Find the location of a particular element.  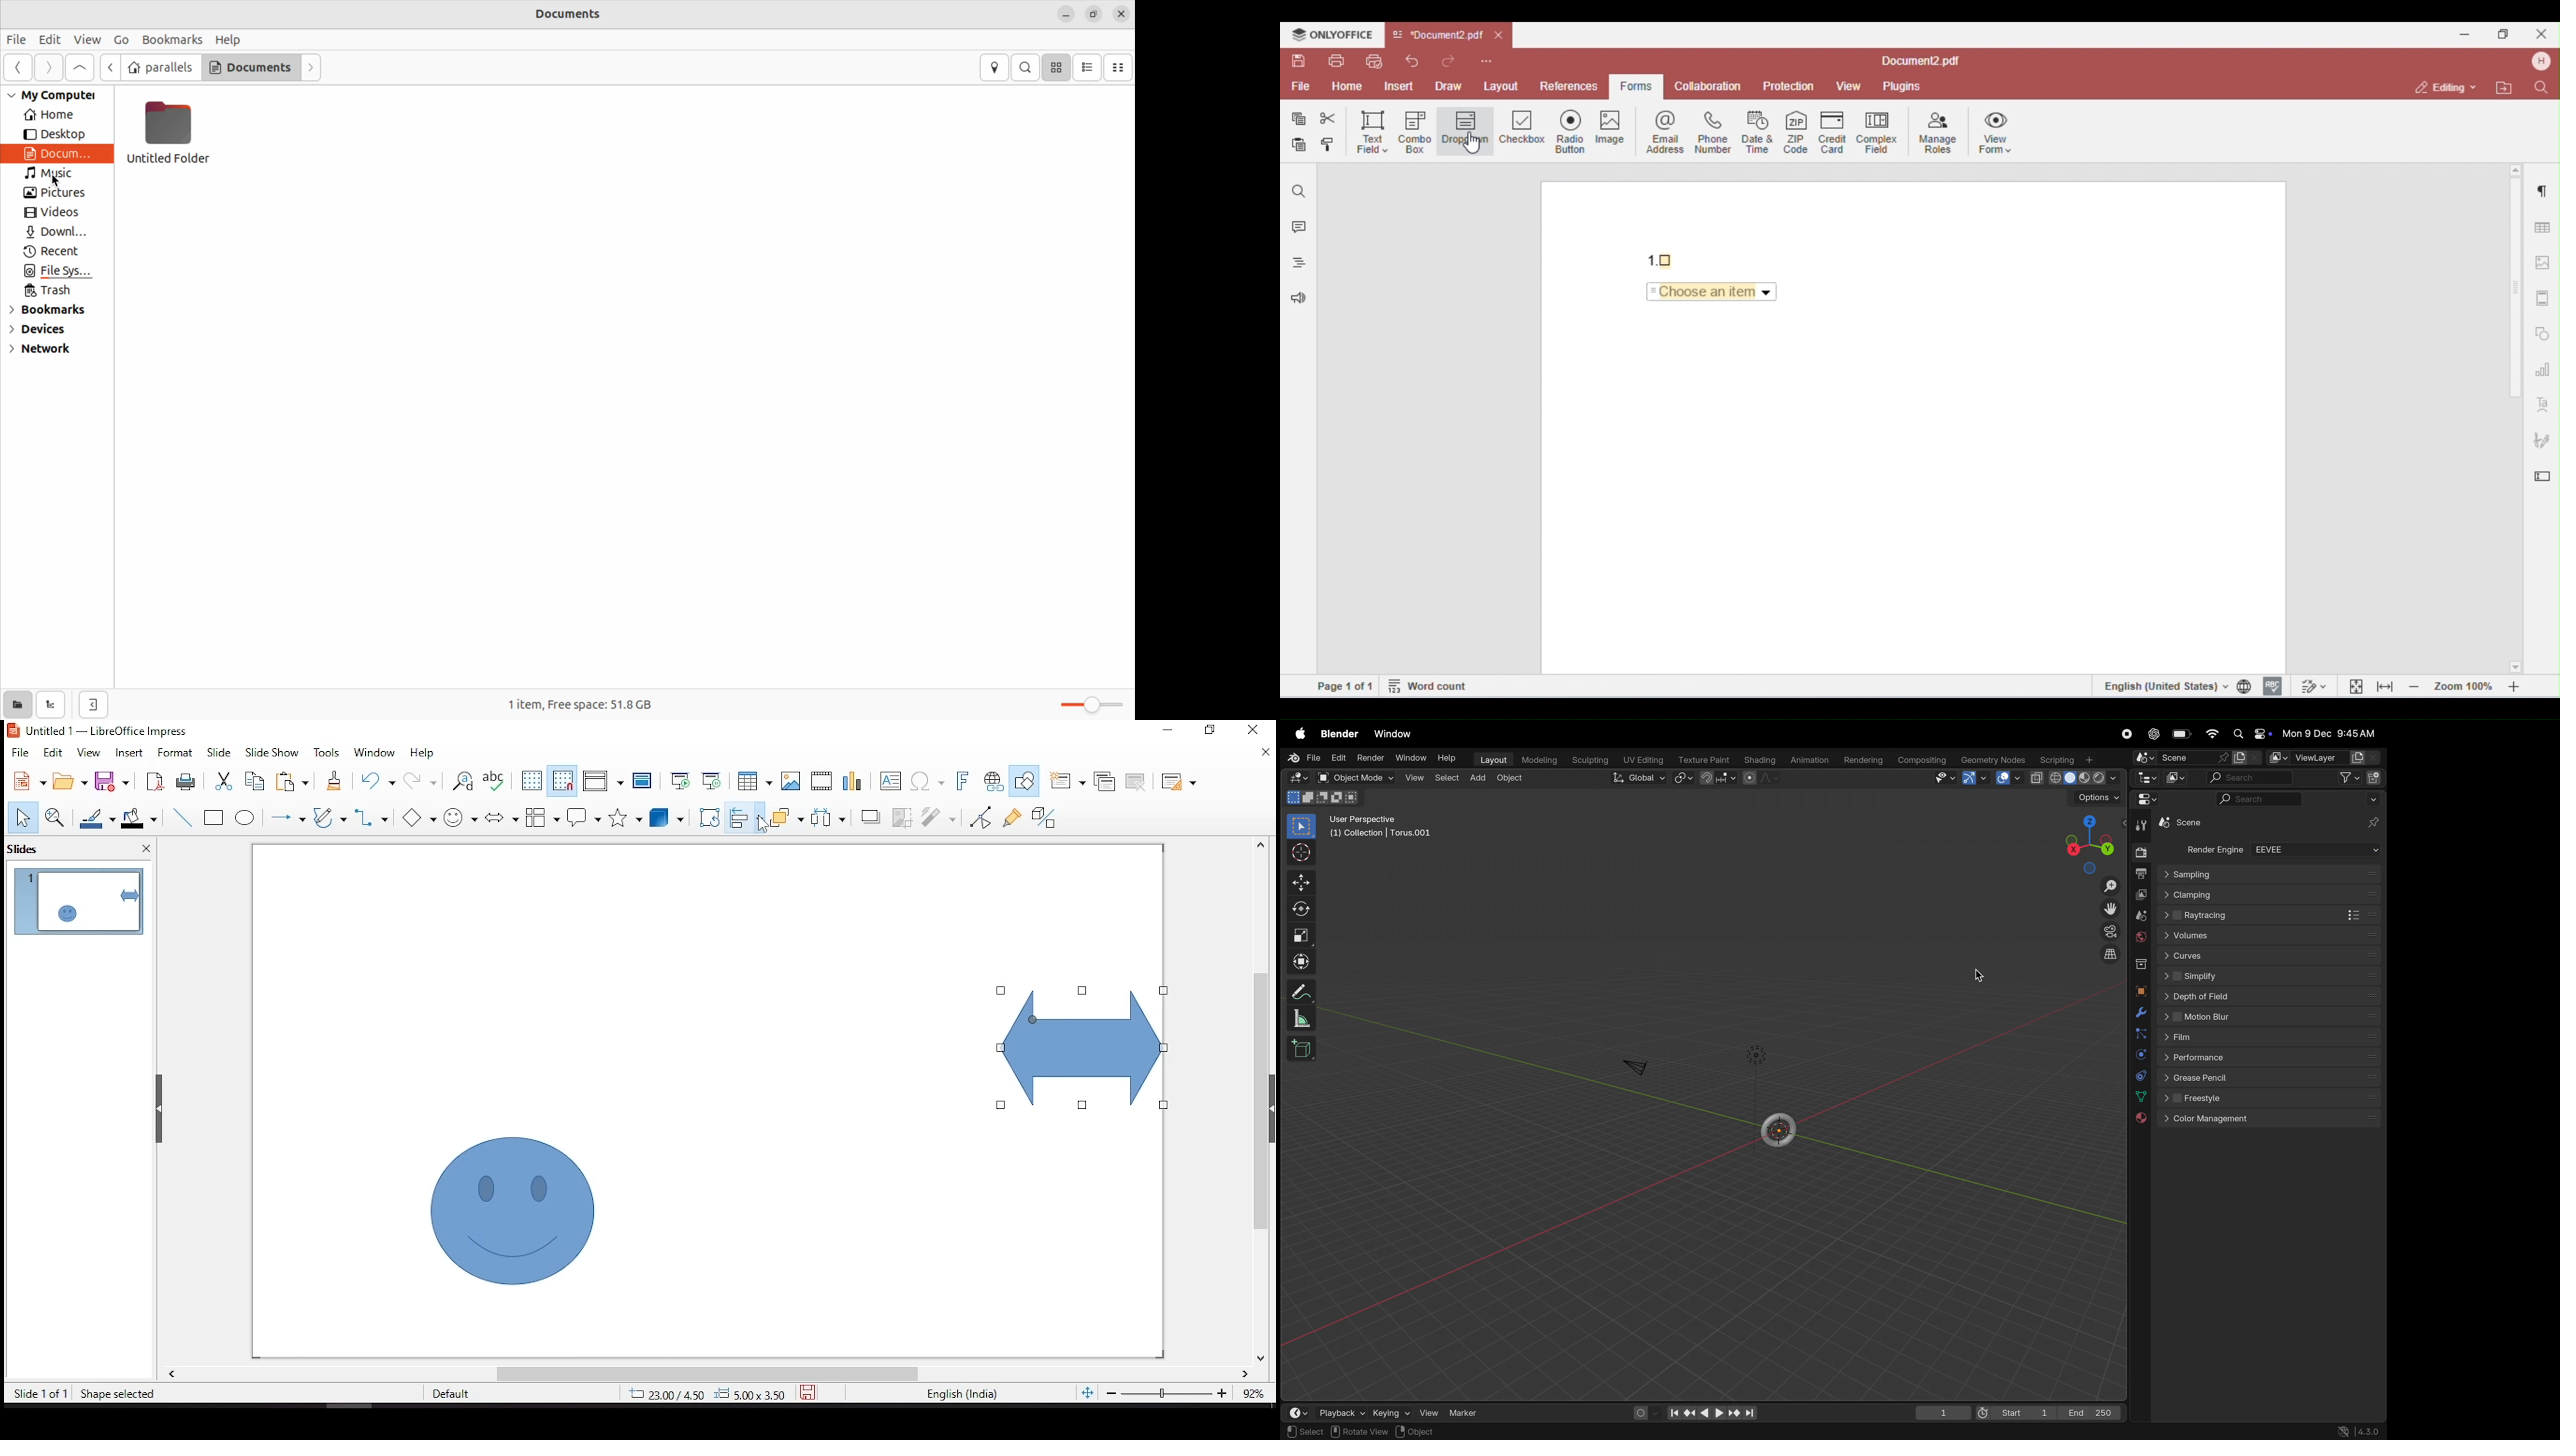

close window is located at coordinates (1252, 730).